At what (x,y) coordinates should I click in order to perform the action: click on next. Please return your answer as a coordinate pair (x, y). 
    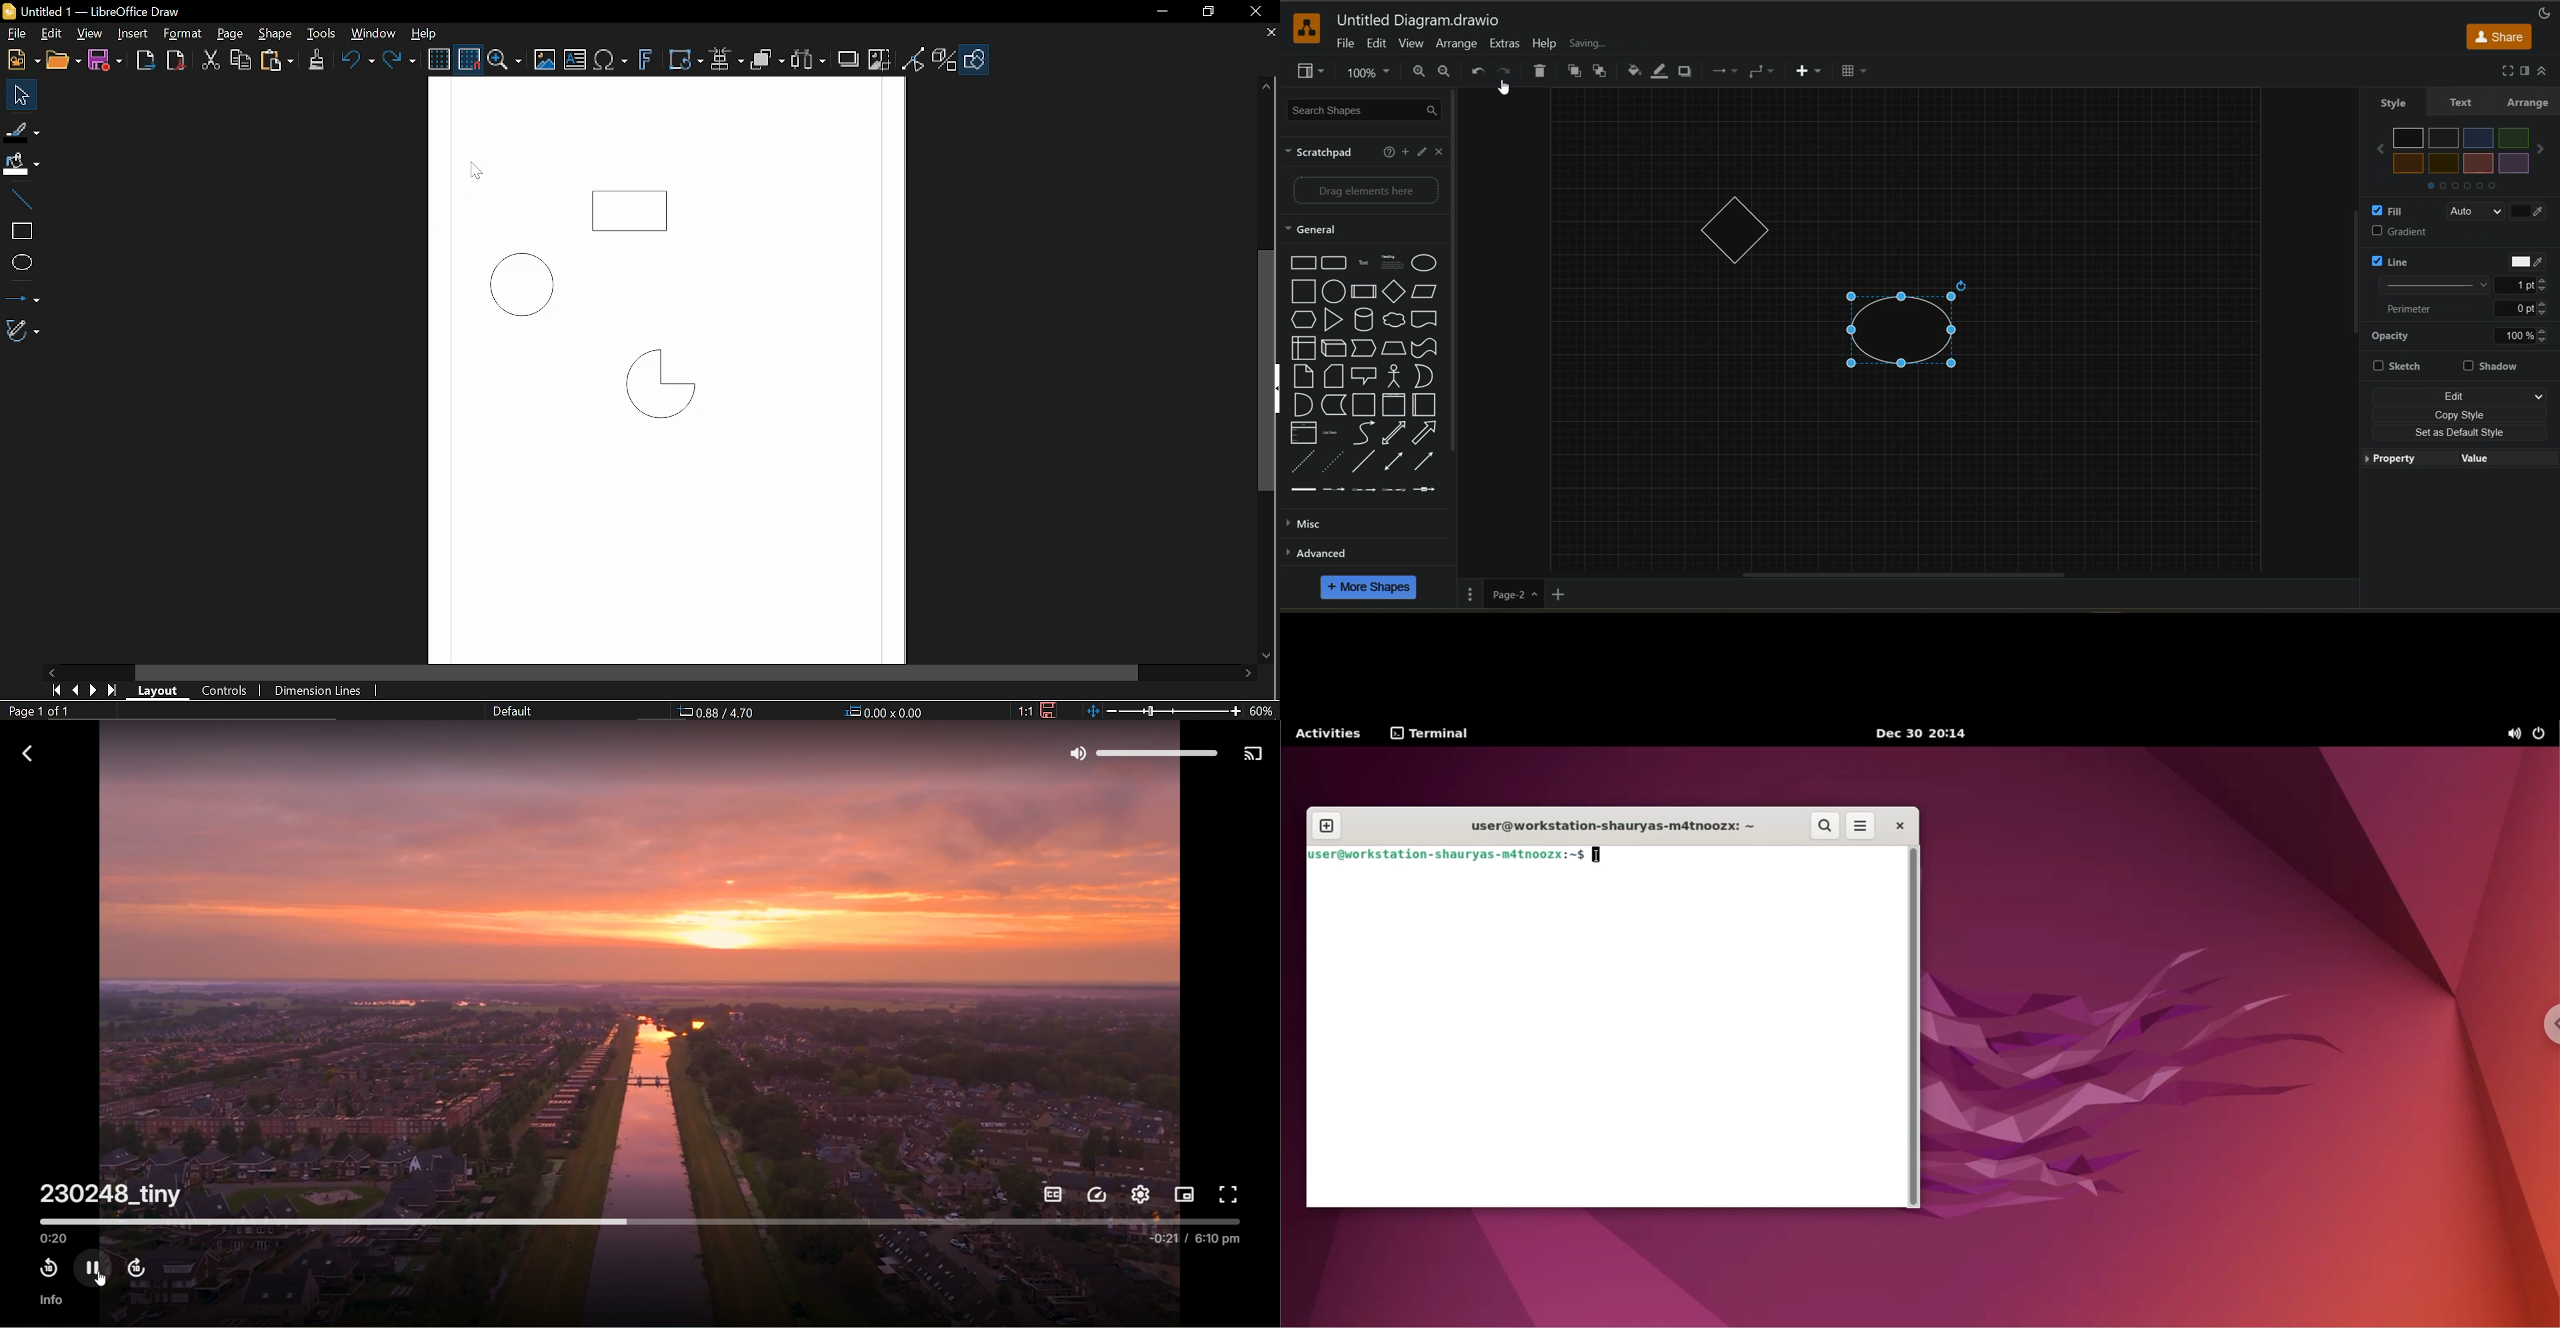
    Looking at the image, I should click on (2544, 149).